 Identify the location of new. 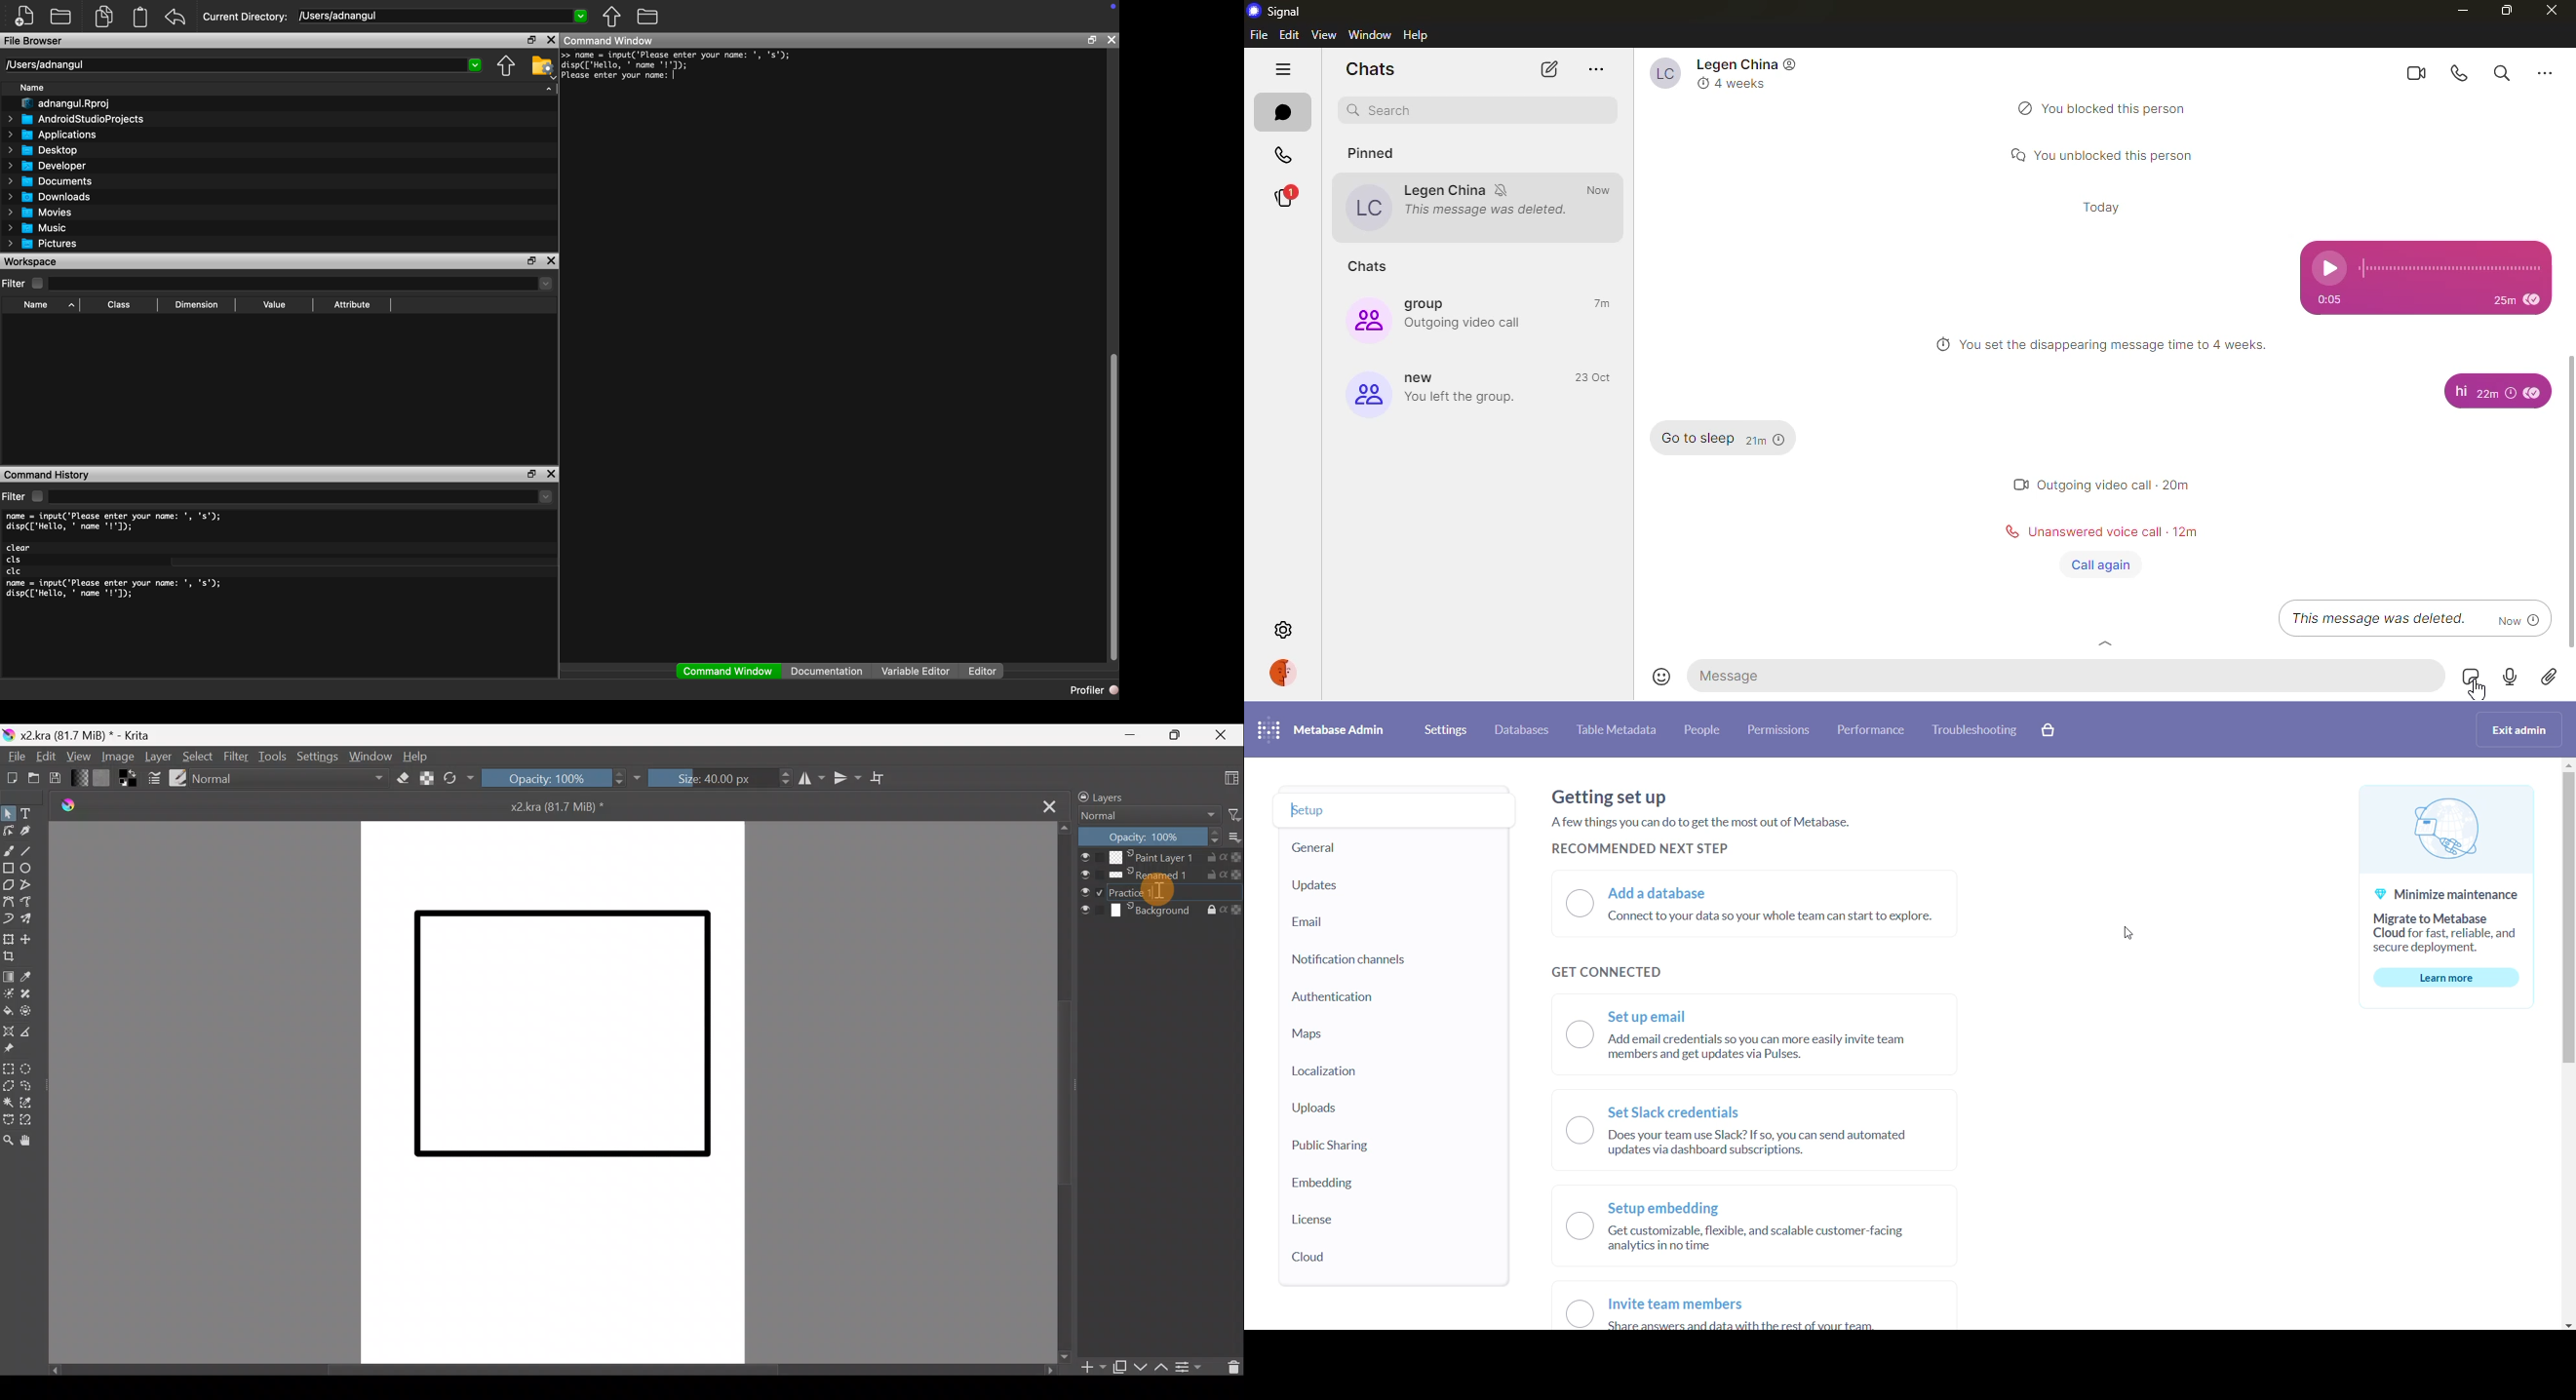
(1367, 395).